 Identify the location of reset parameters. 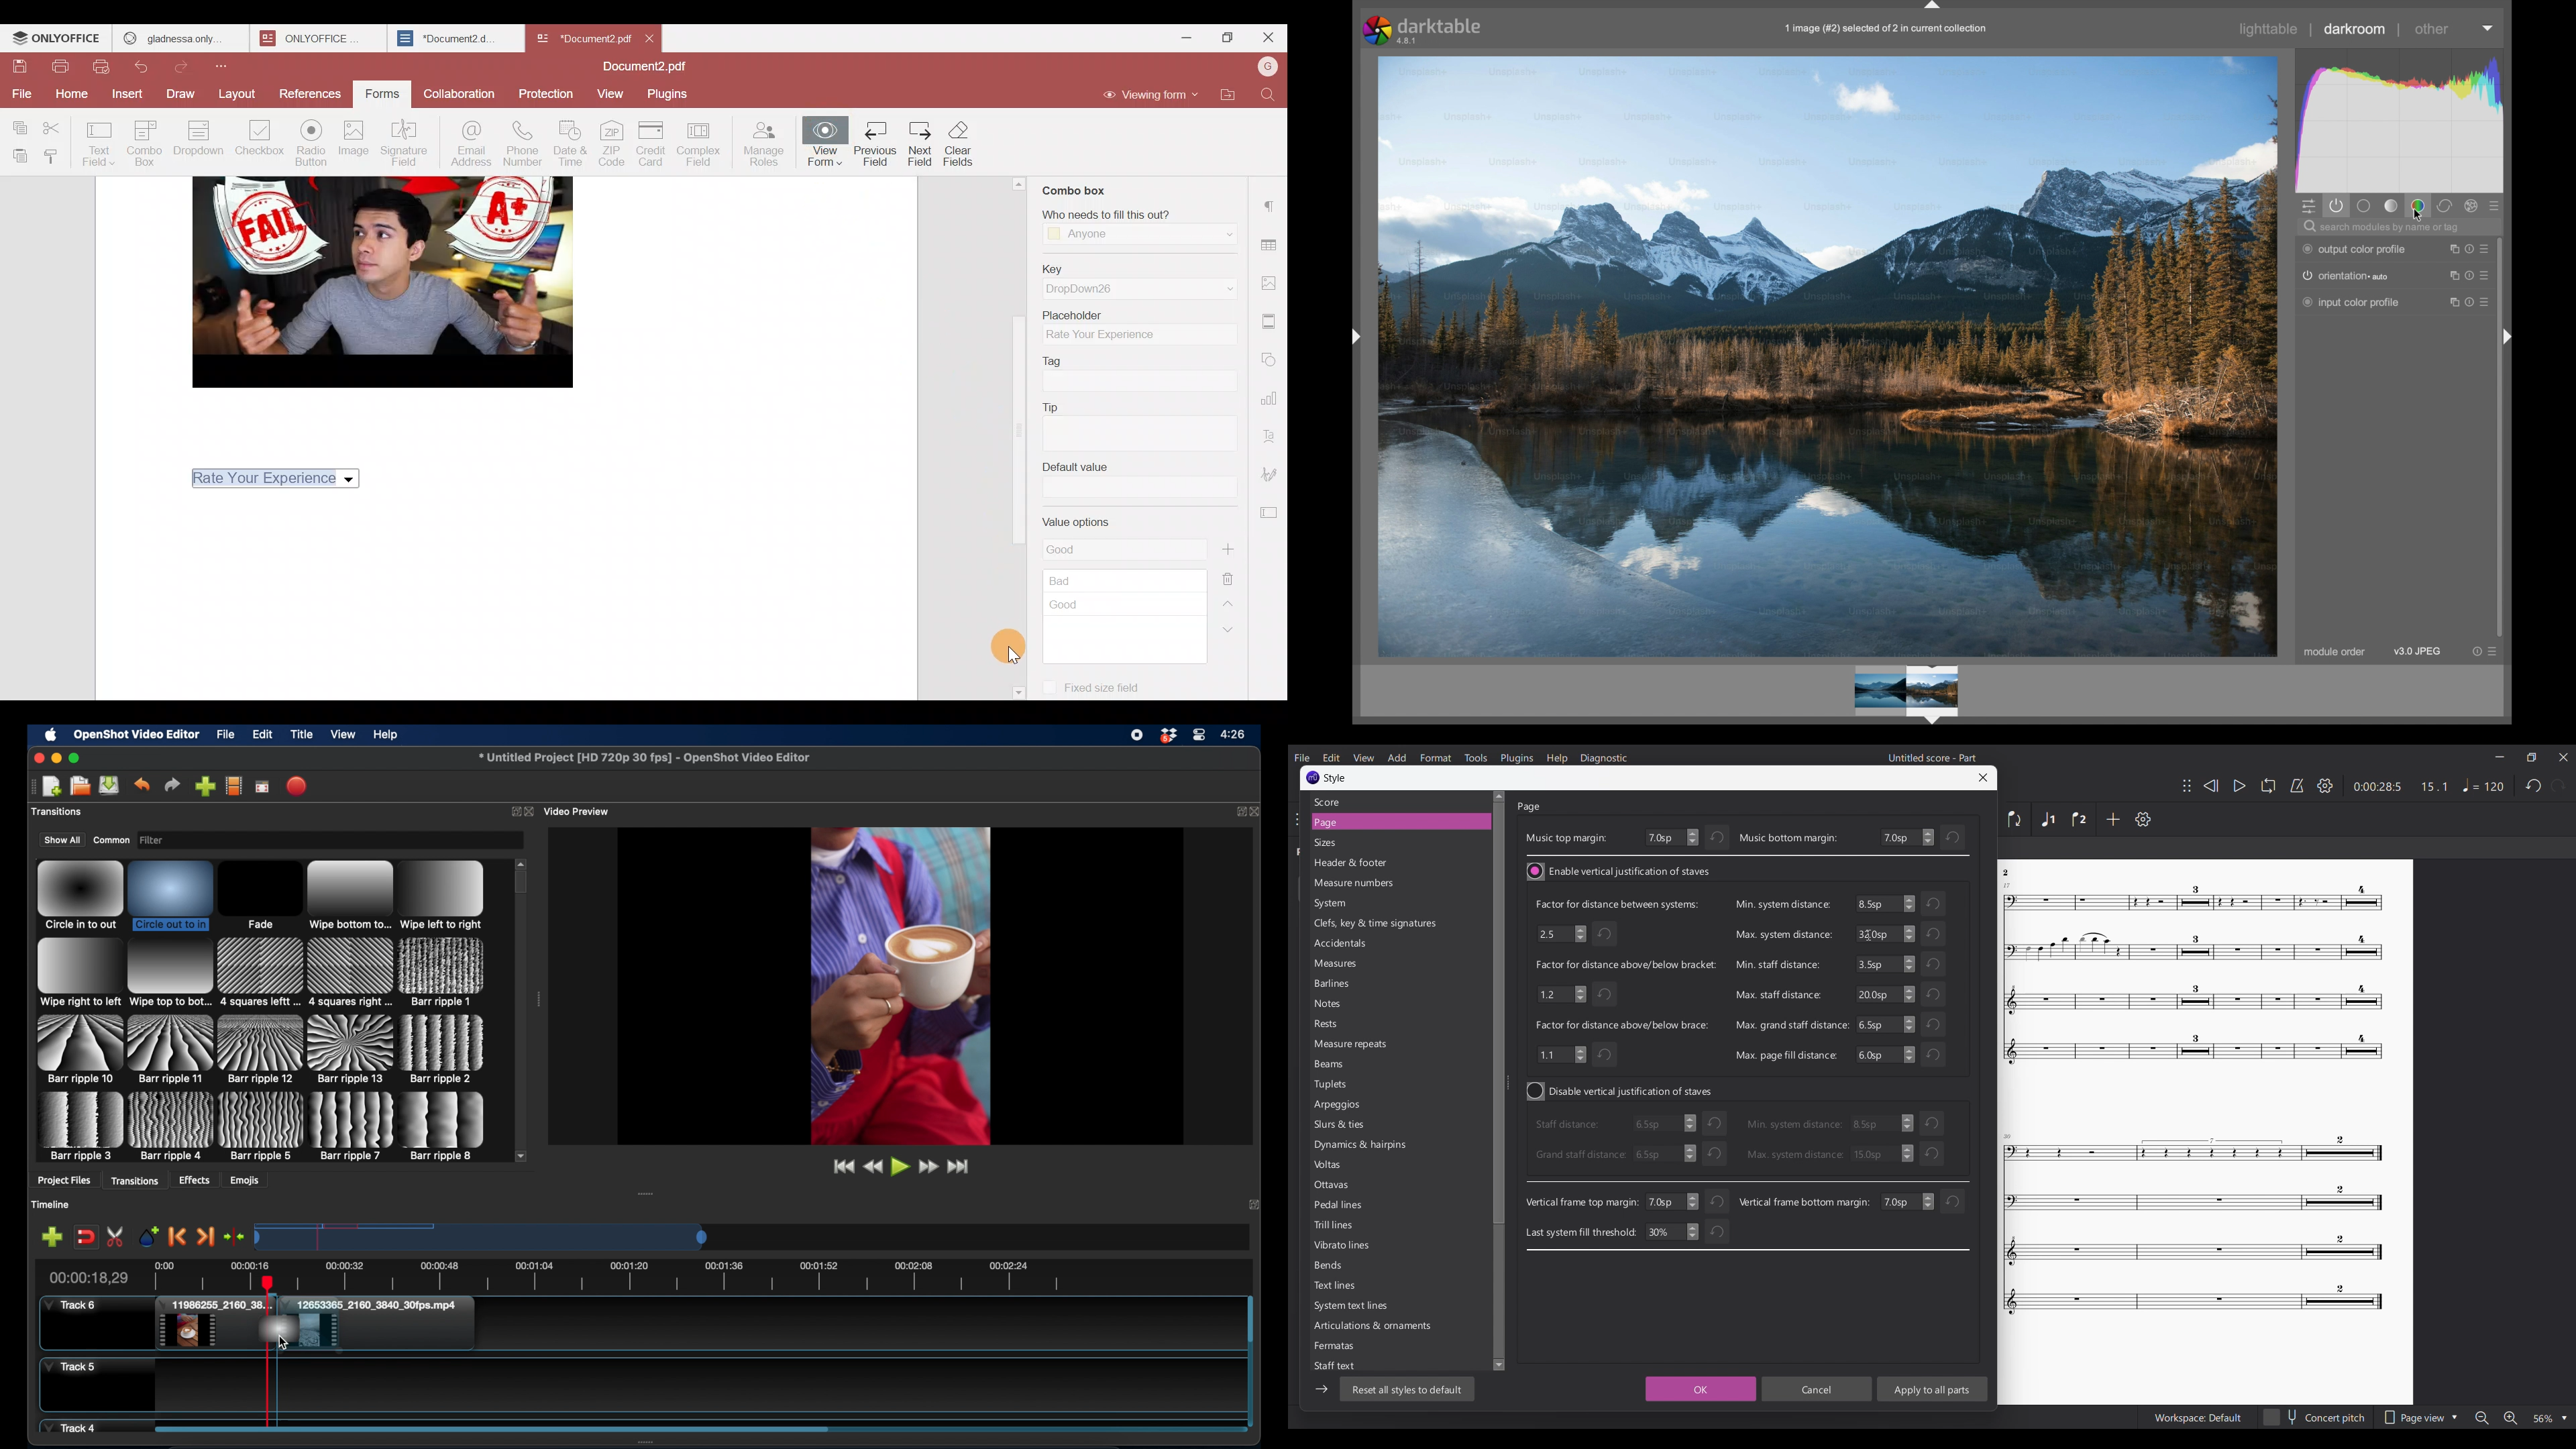
(2470, 277).